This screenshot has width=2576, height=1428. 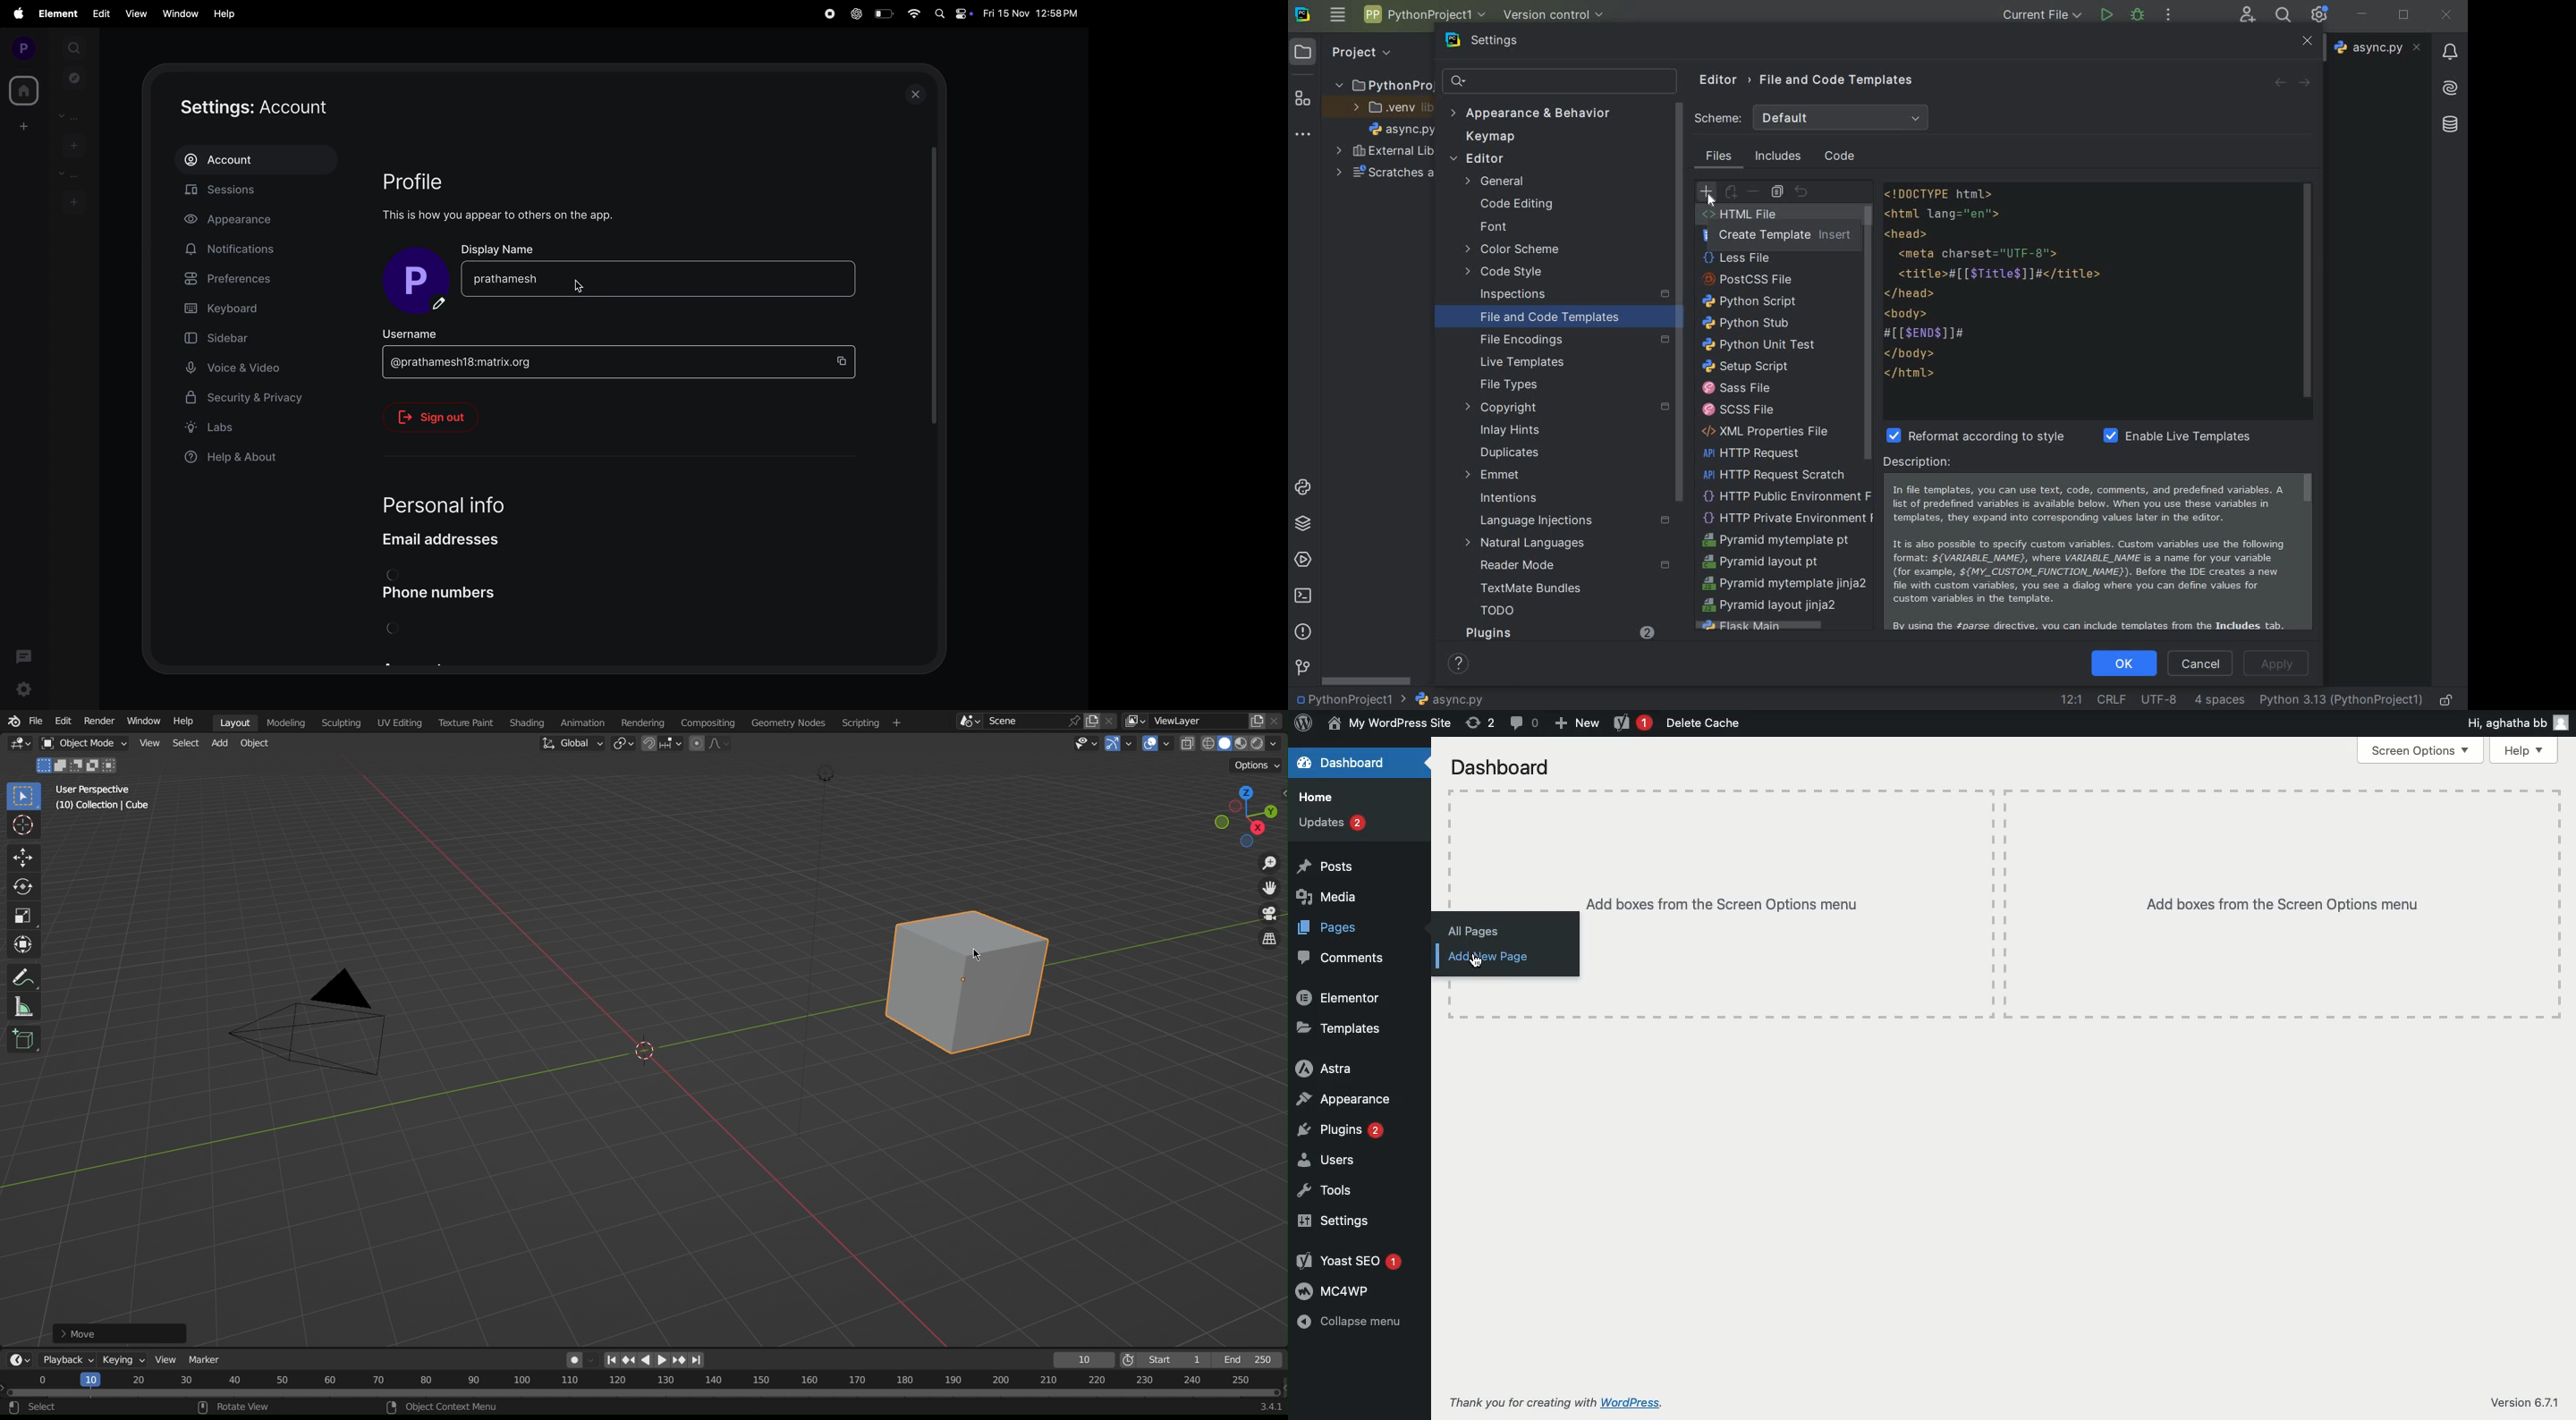 What do you see at coordinates (1330, 823) in the screenshot?
I see `Updates 2` at bounding box center [1330, 823].